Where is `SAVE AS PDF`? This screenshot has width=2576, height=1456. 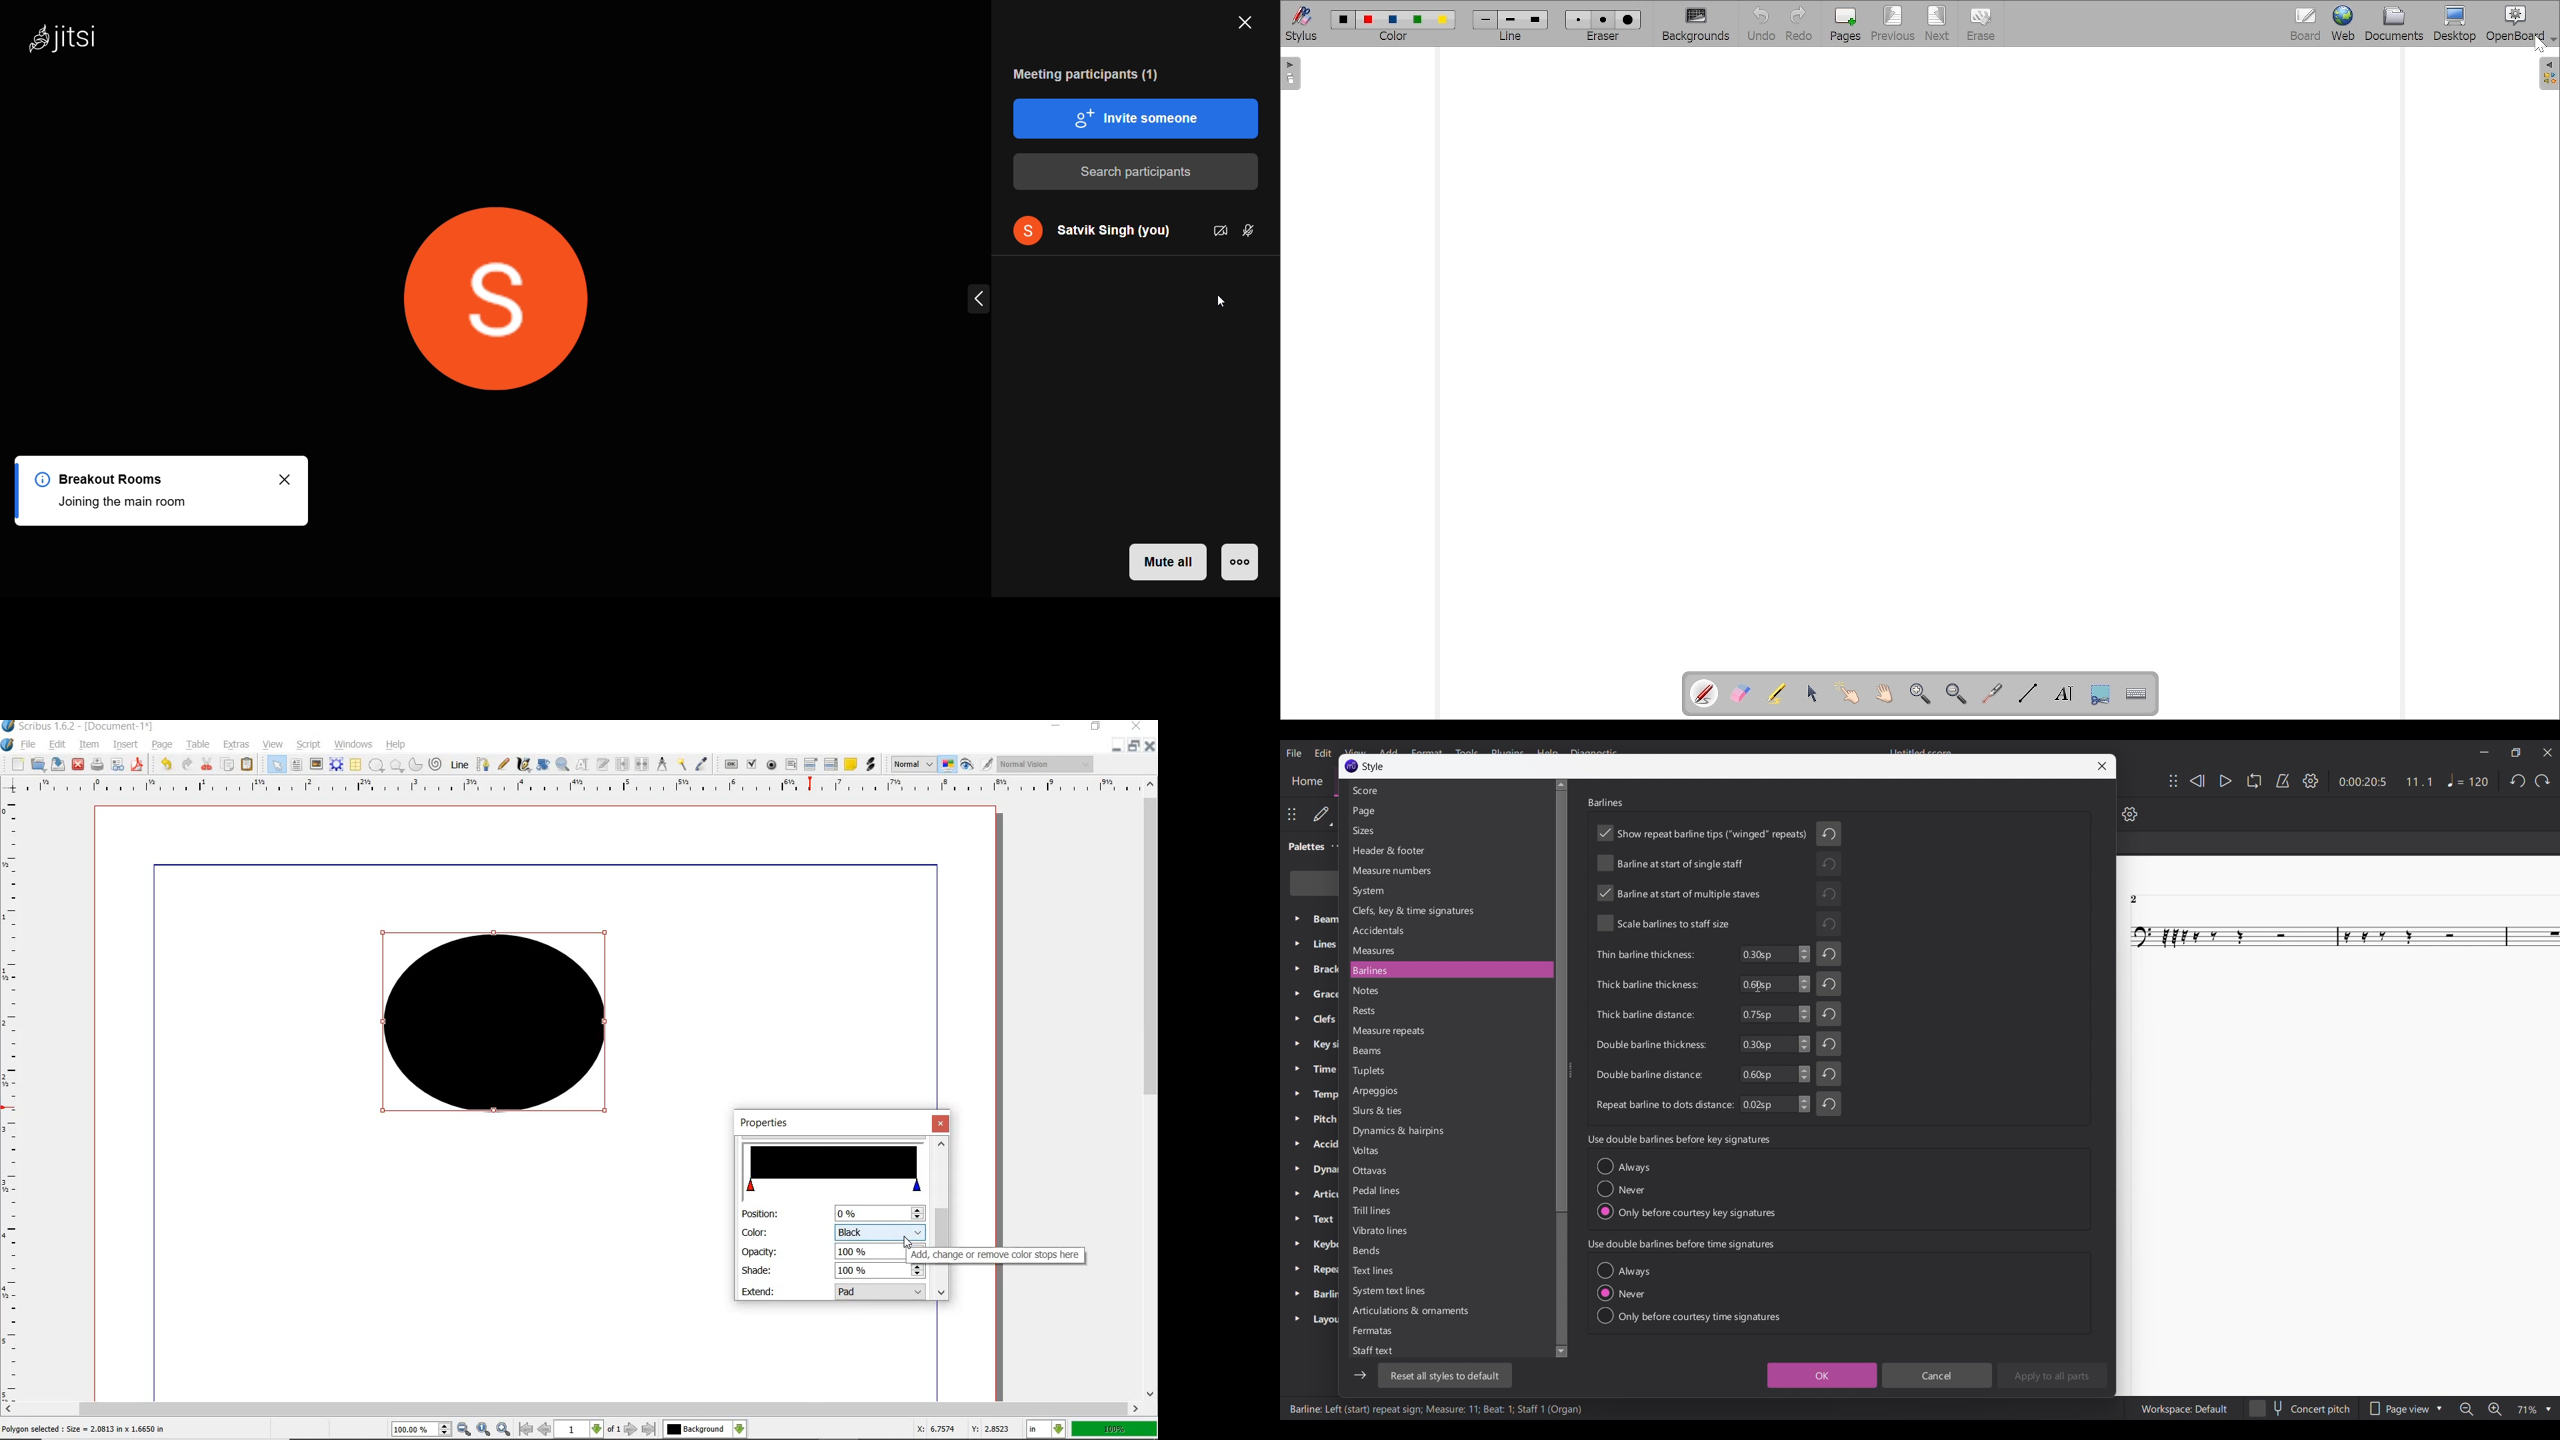 SAVE AS PDF is located at coordinates (139, 766).